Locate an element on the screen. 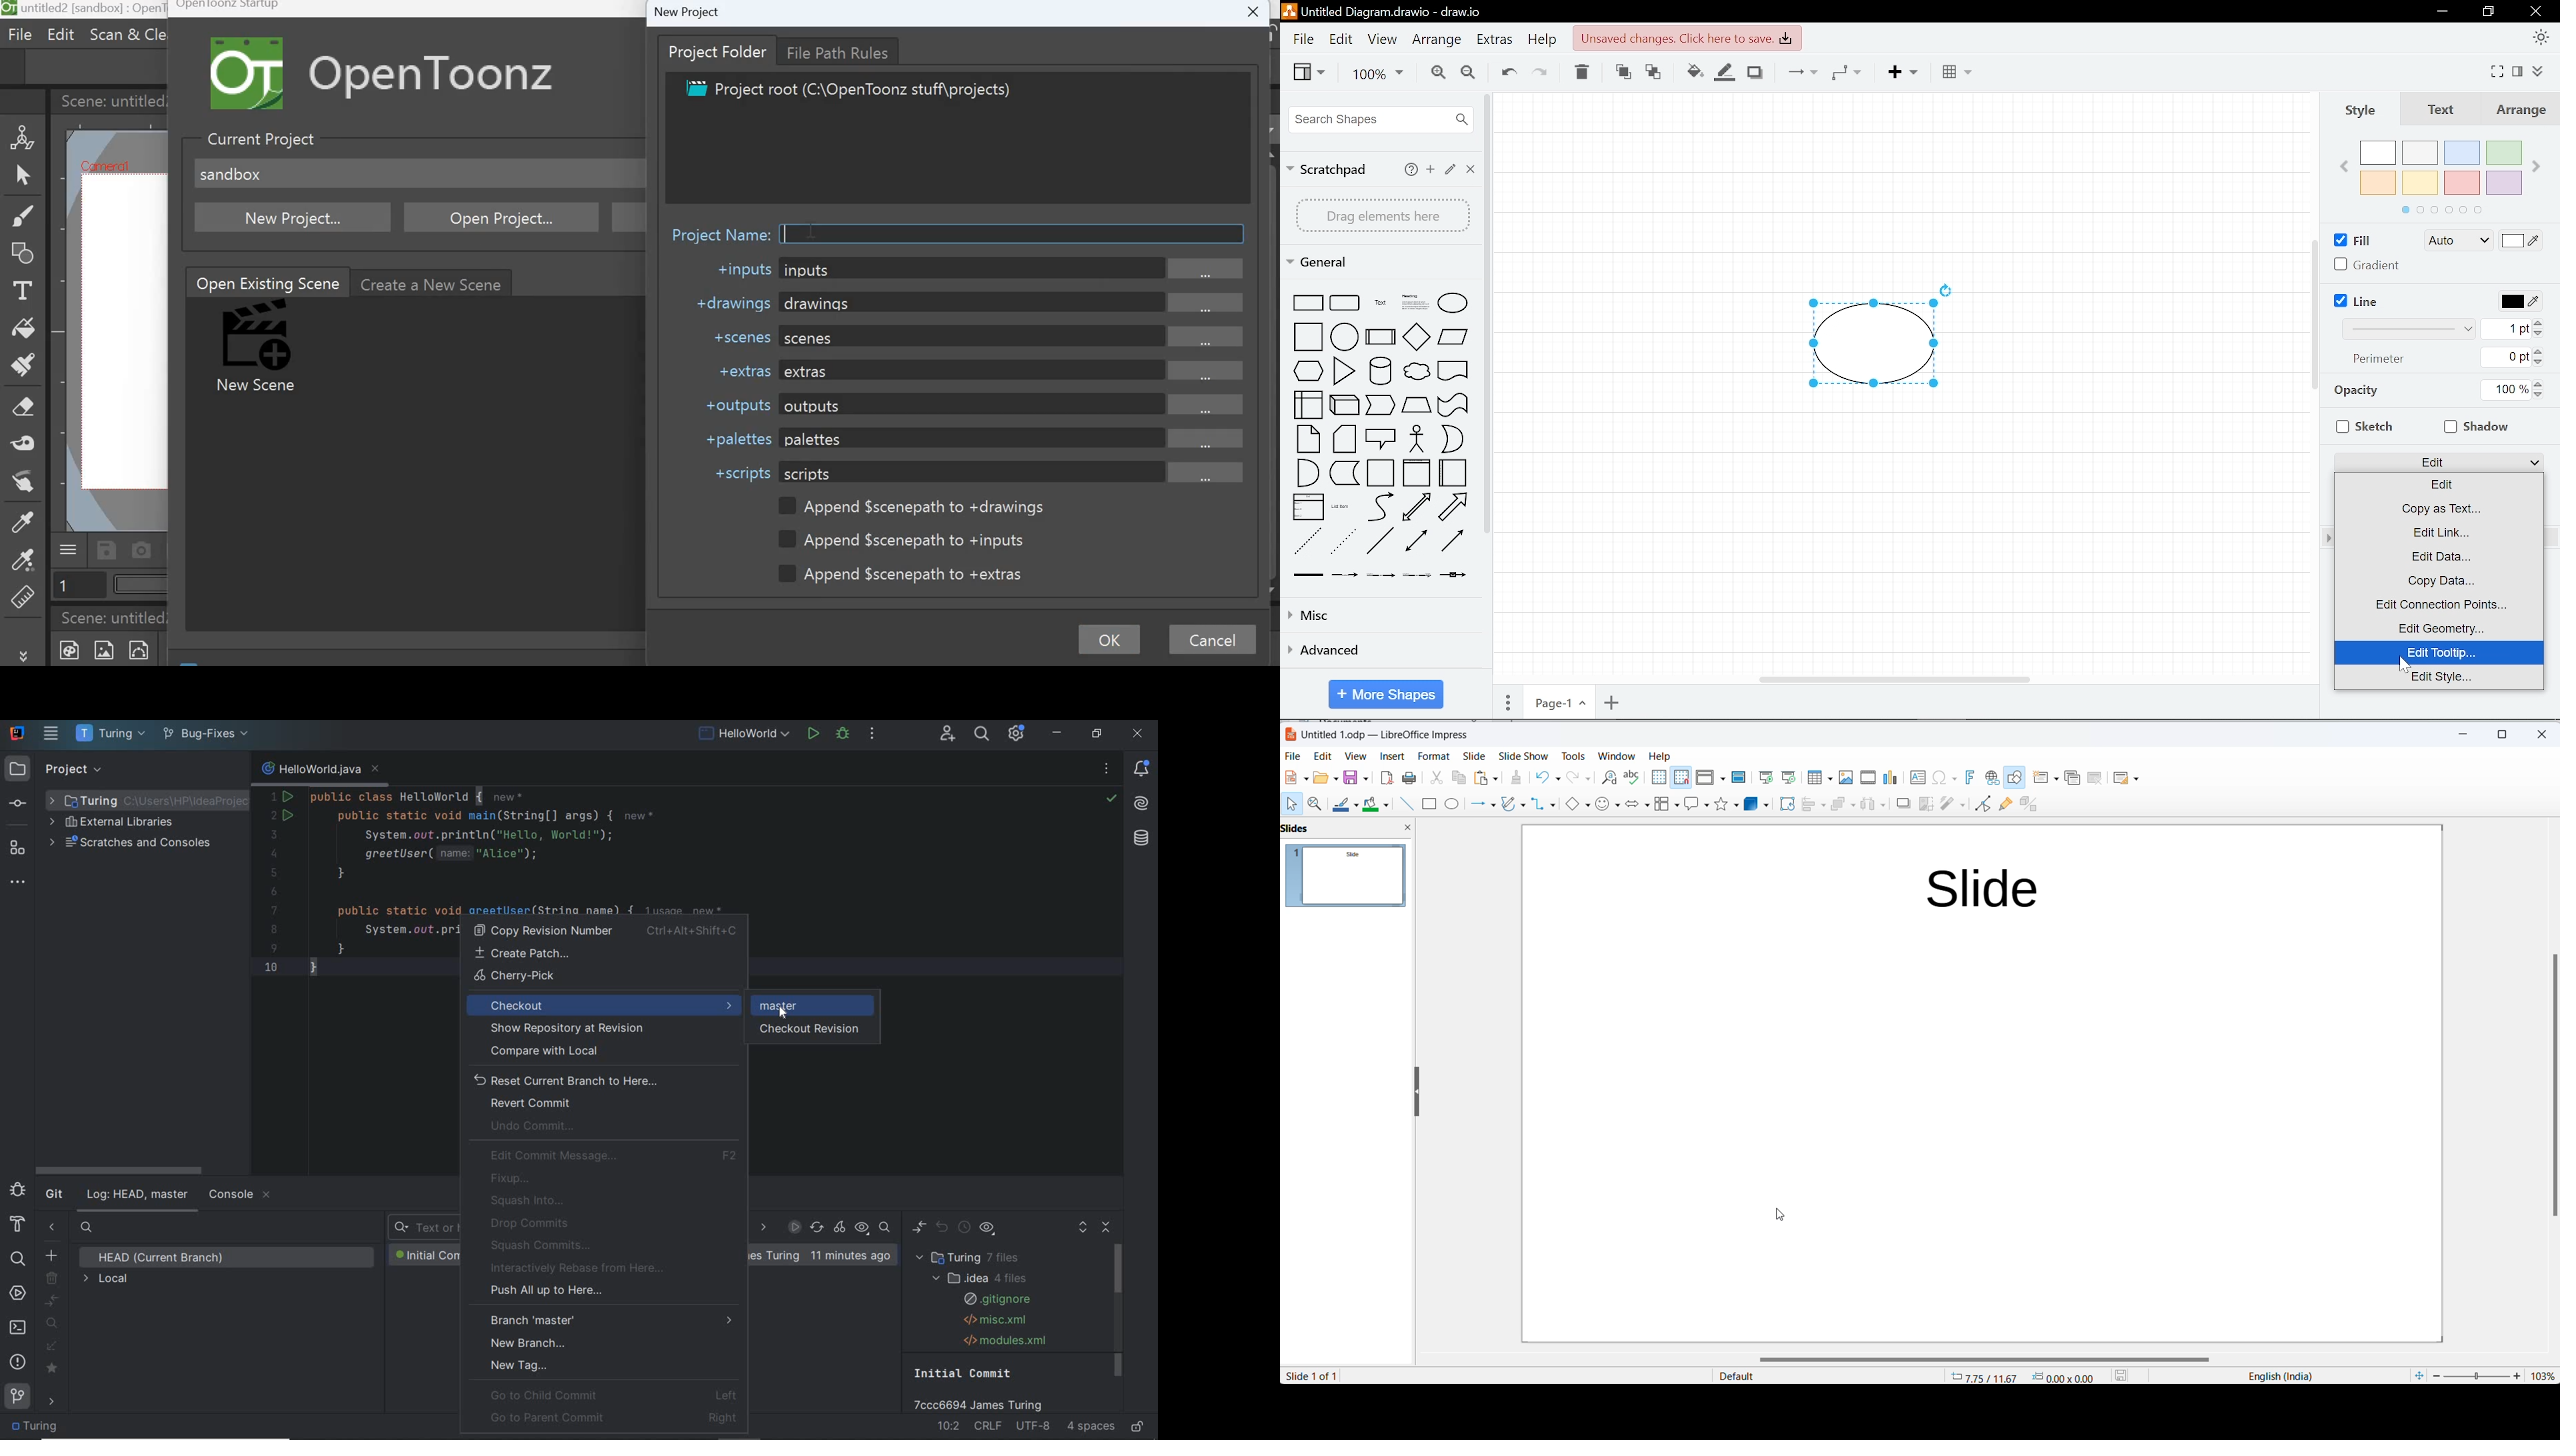 The image size is (2576, 1456). Scene: untitled2 is located at coordinates (117, 619).